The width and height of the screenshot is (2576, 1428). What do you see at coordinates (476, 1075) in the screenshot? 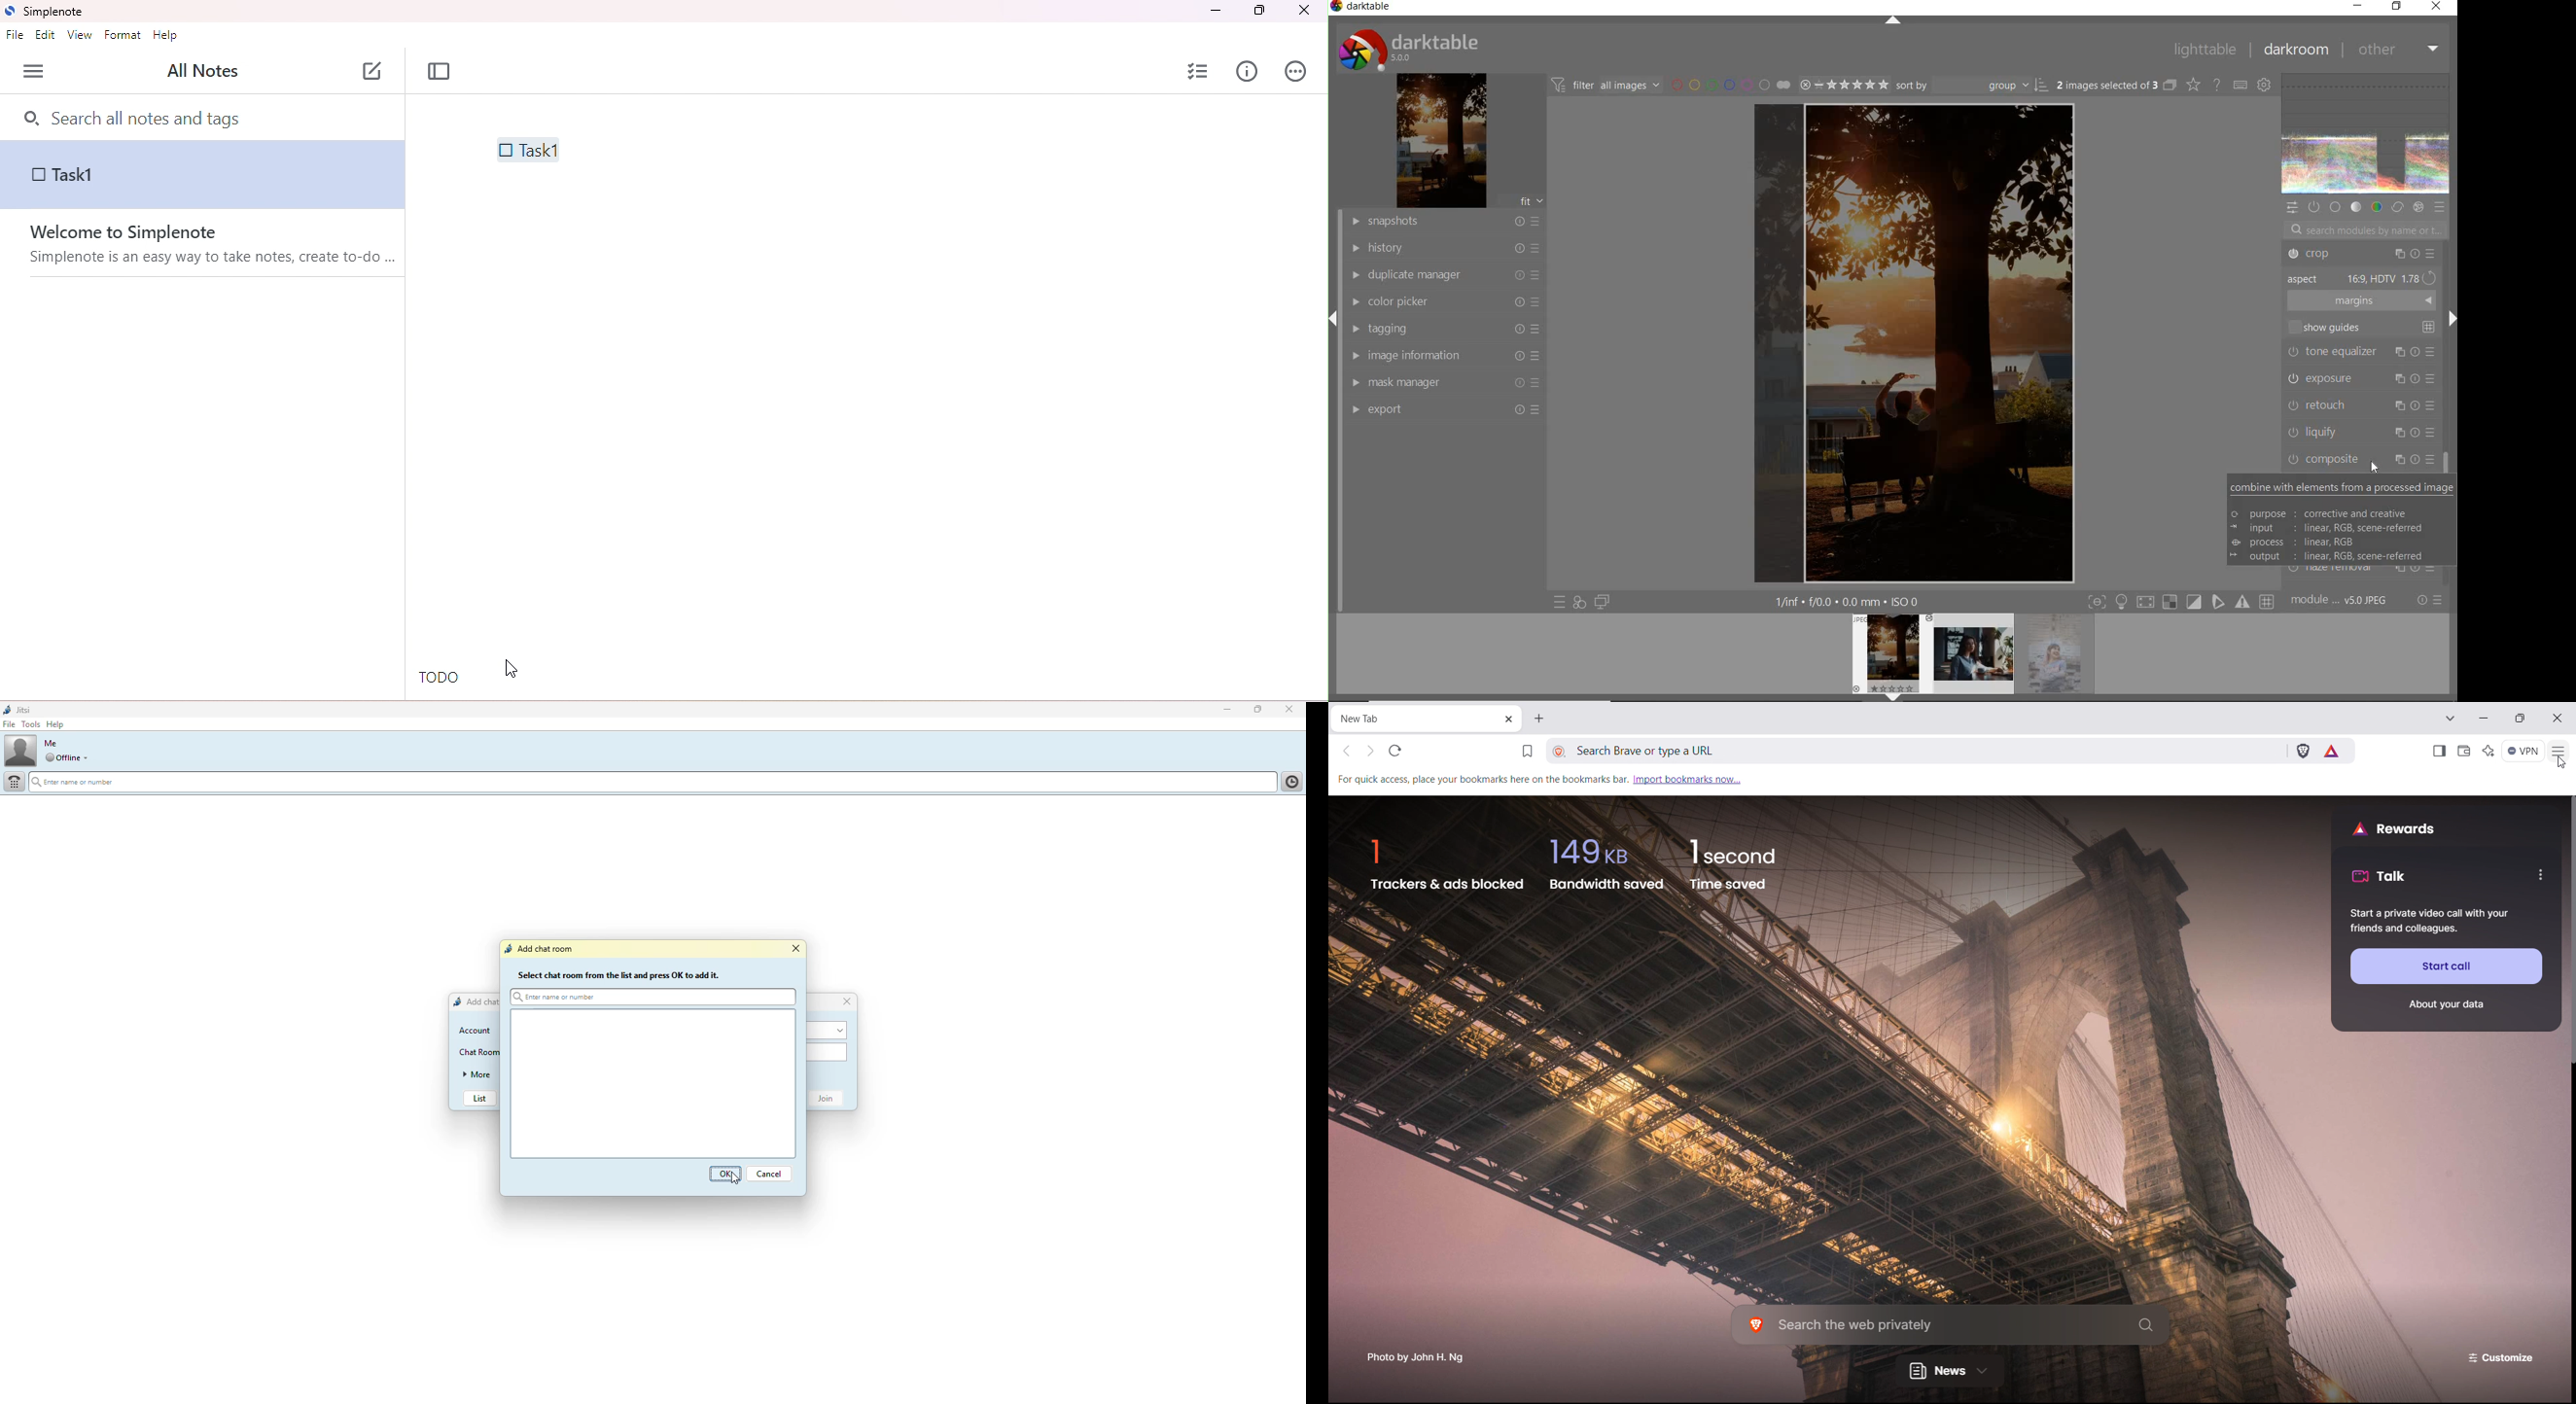
I see `more` at bounding box center [476, 1075].